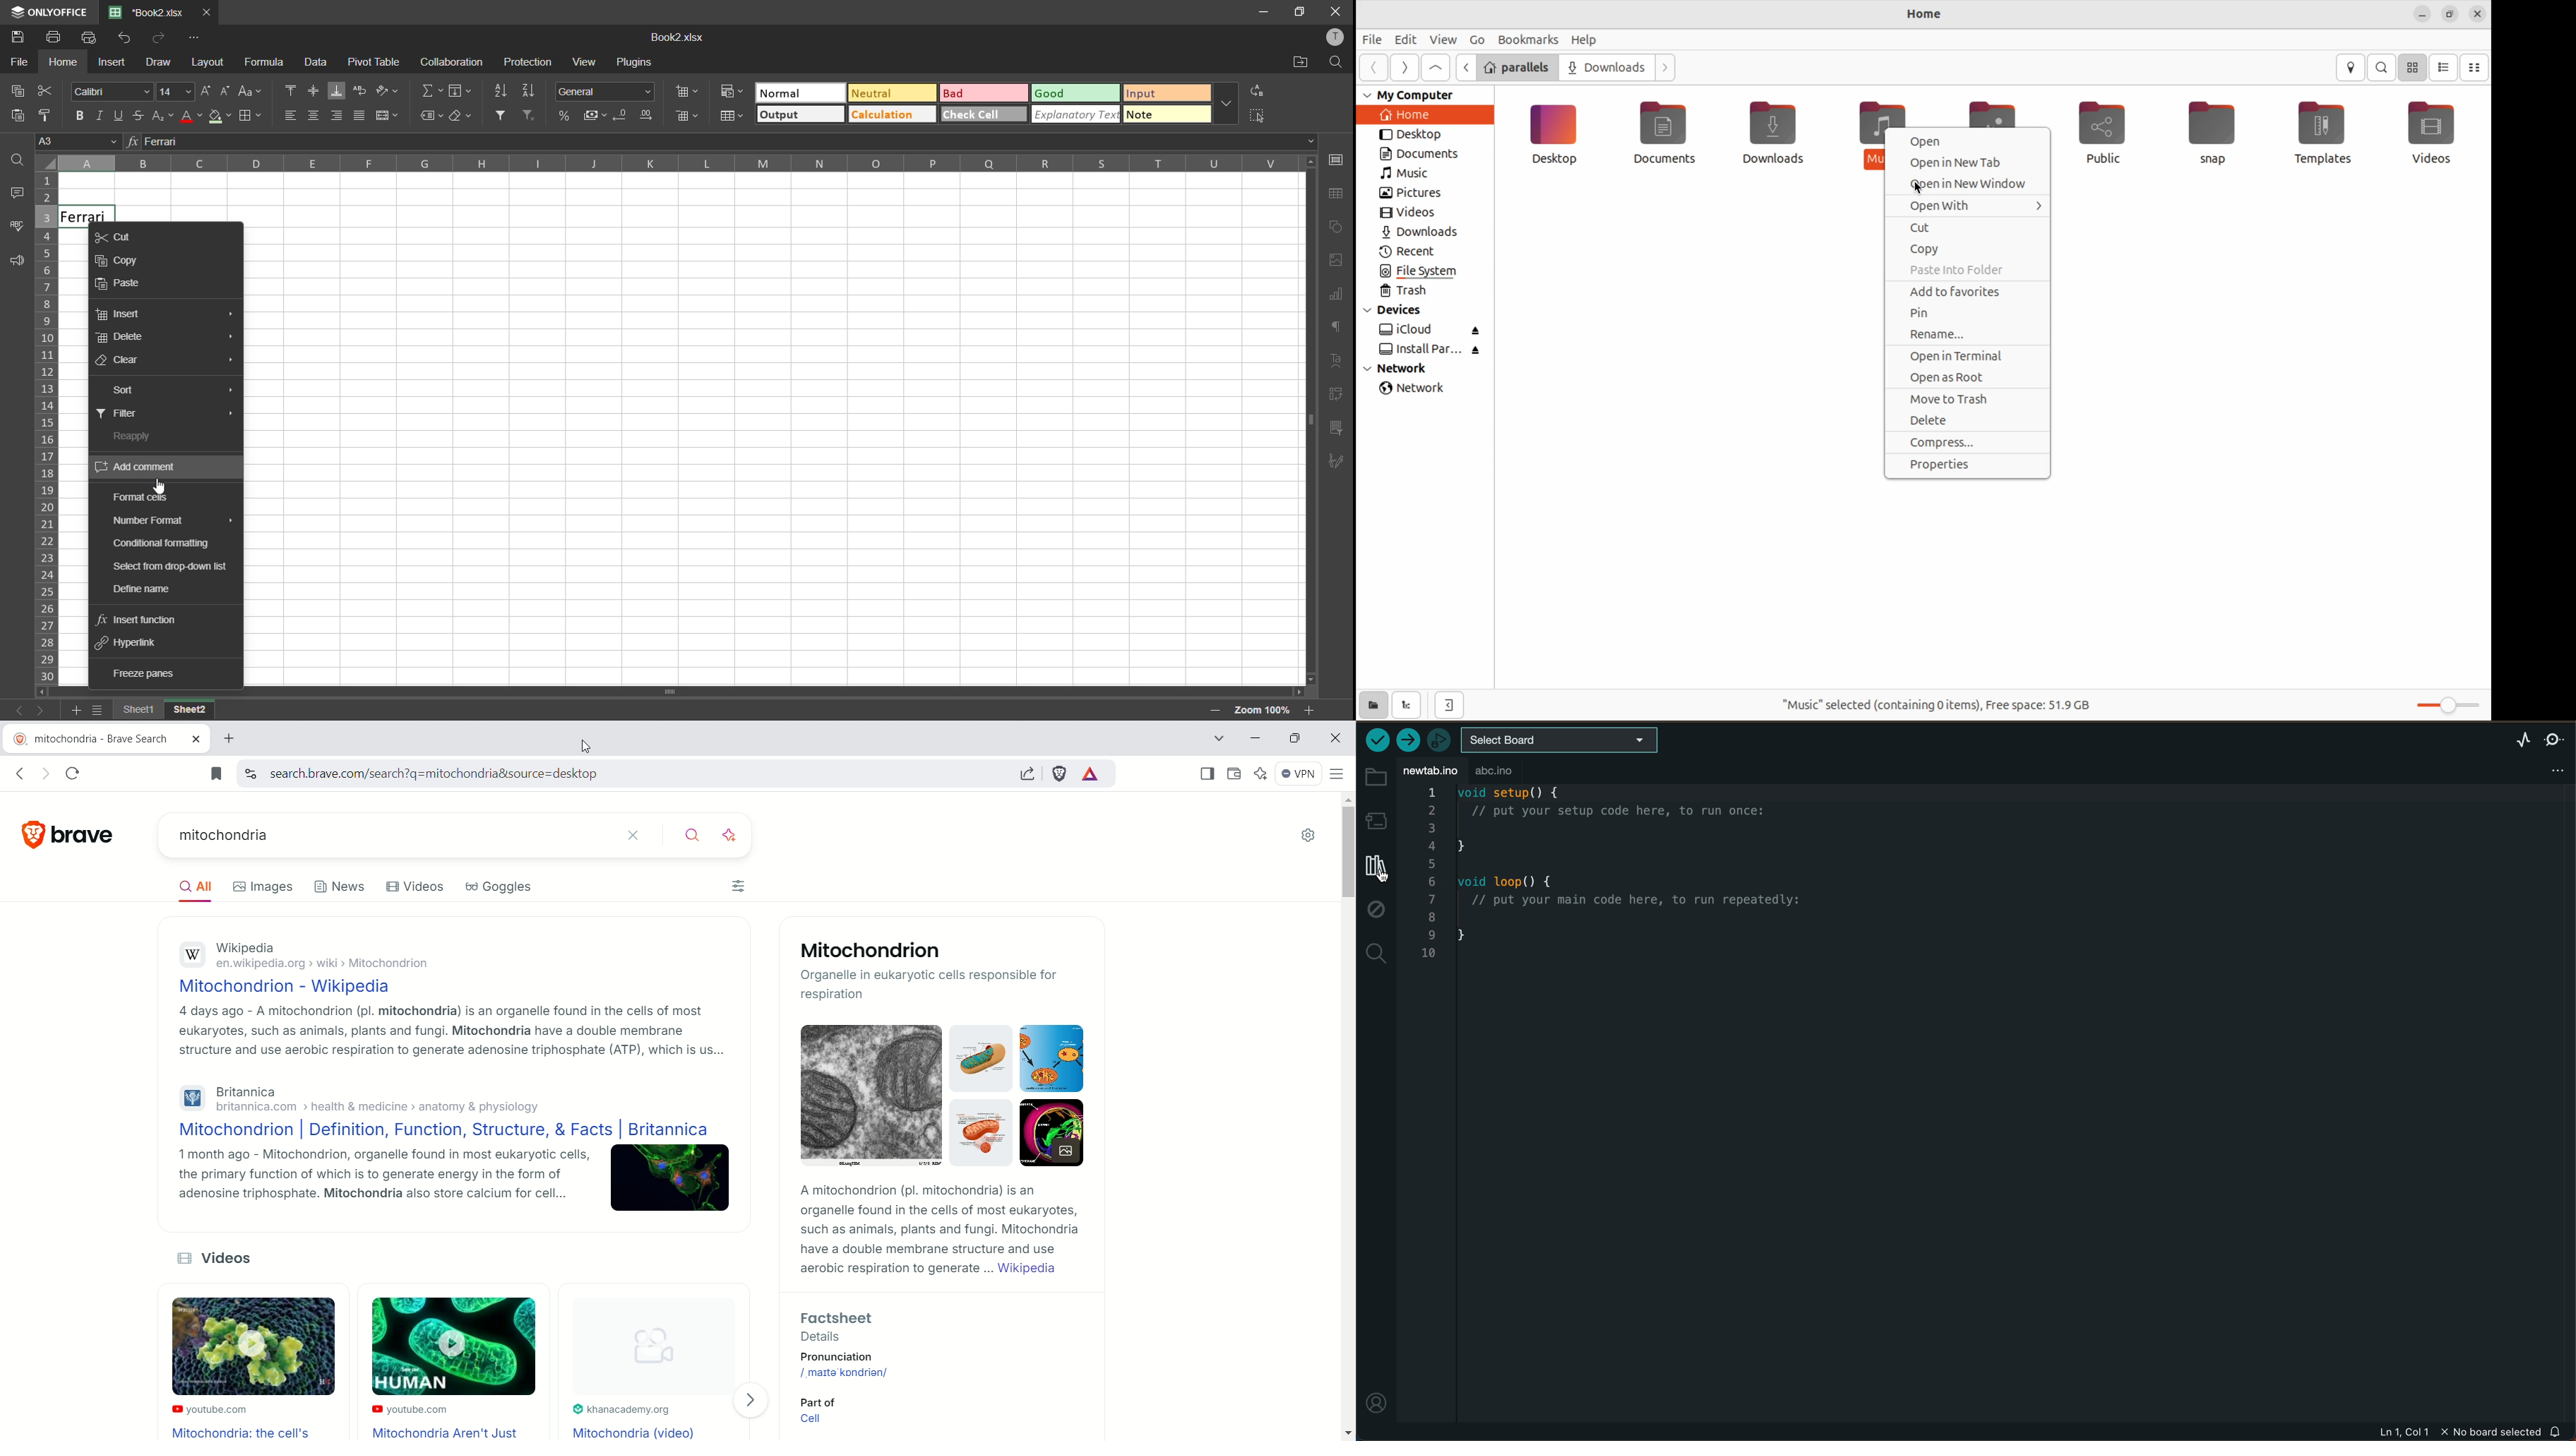 Image resolution: width=2576 pixels, height=1456 pixels. What do you see at coordinates (185, 891) in the screenshot?
I see `All` at bounding box center [185, 891].